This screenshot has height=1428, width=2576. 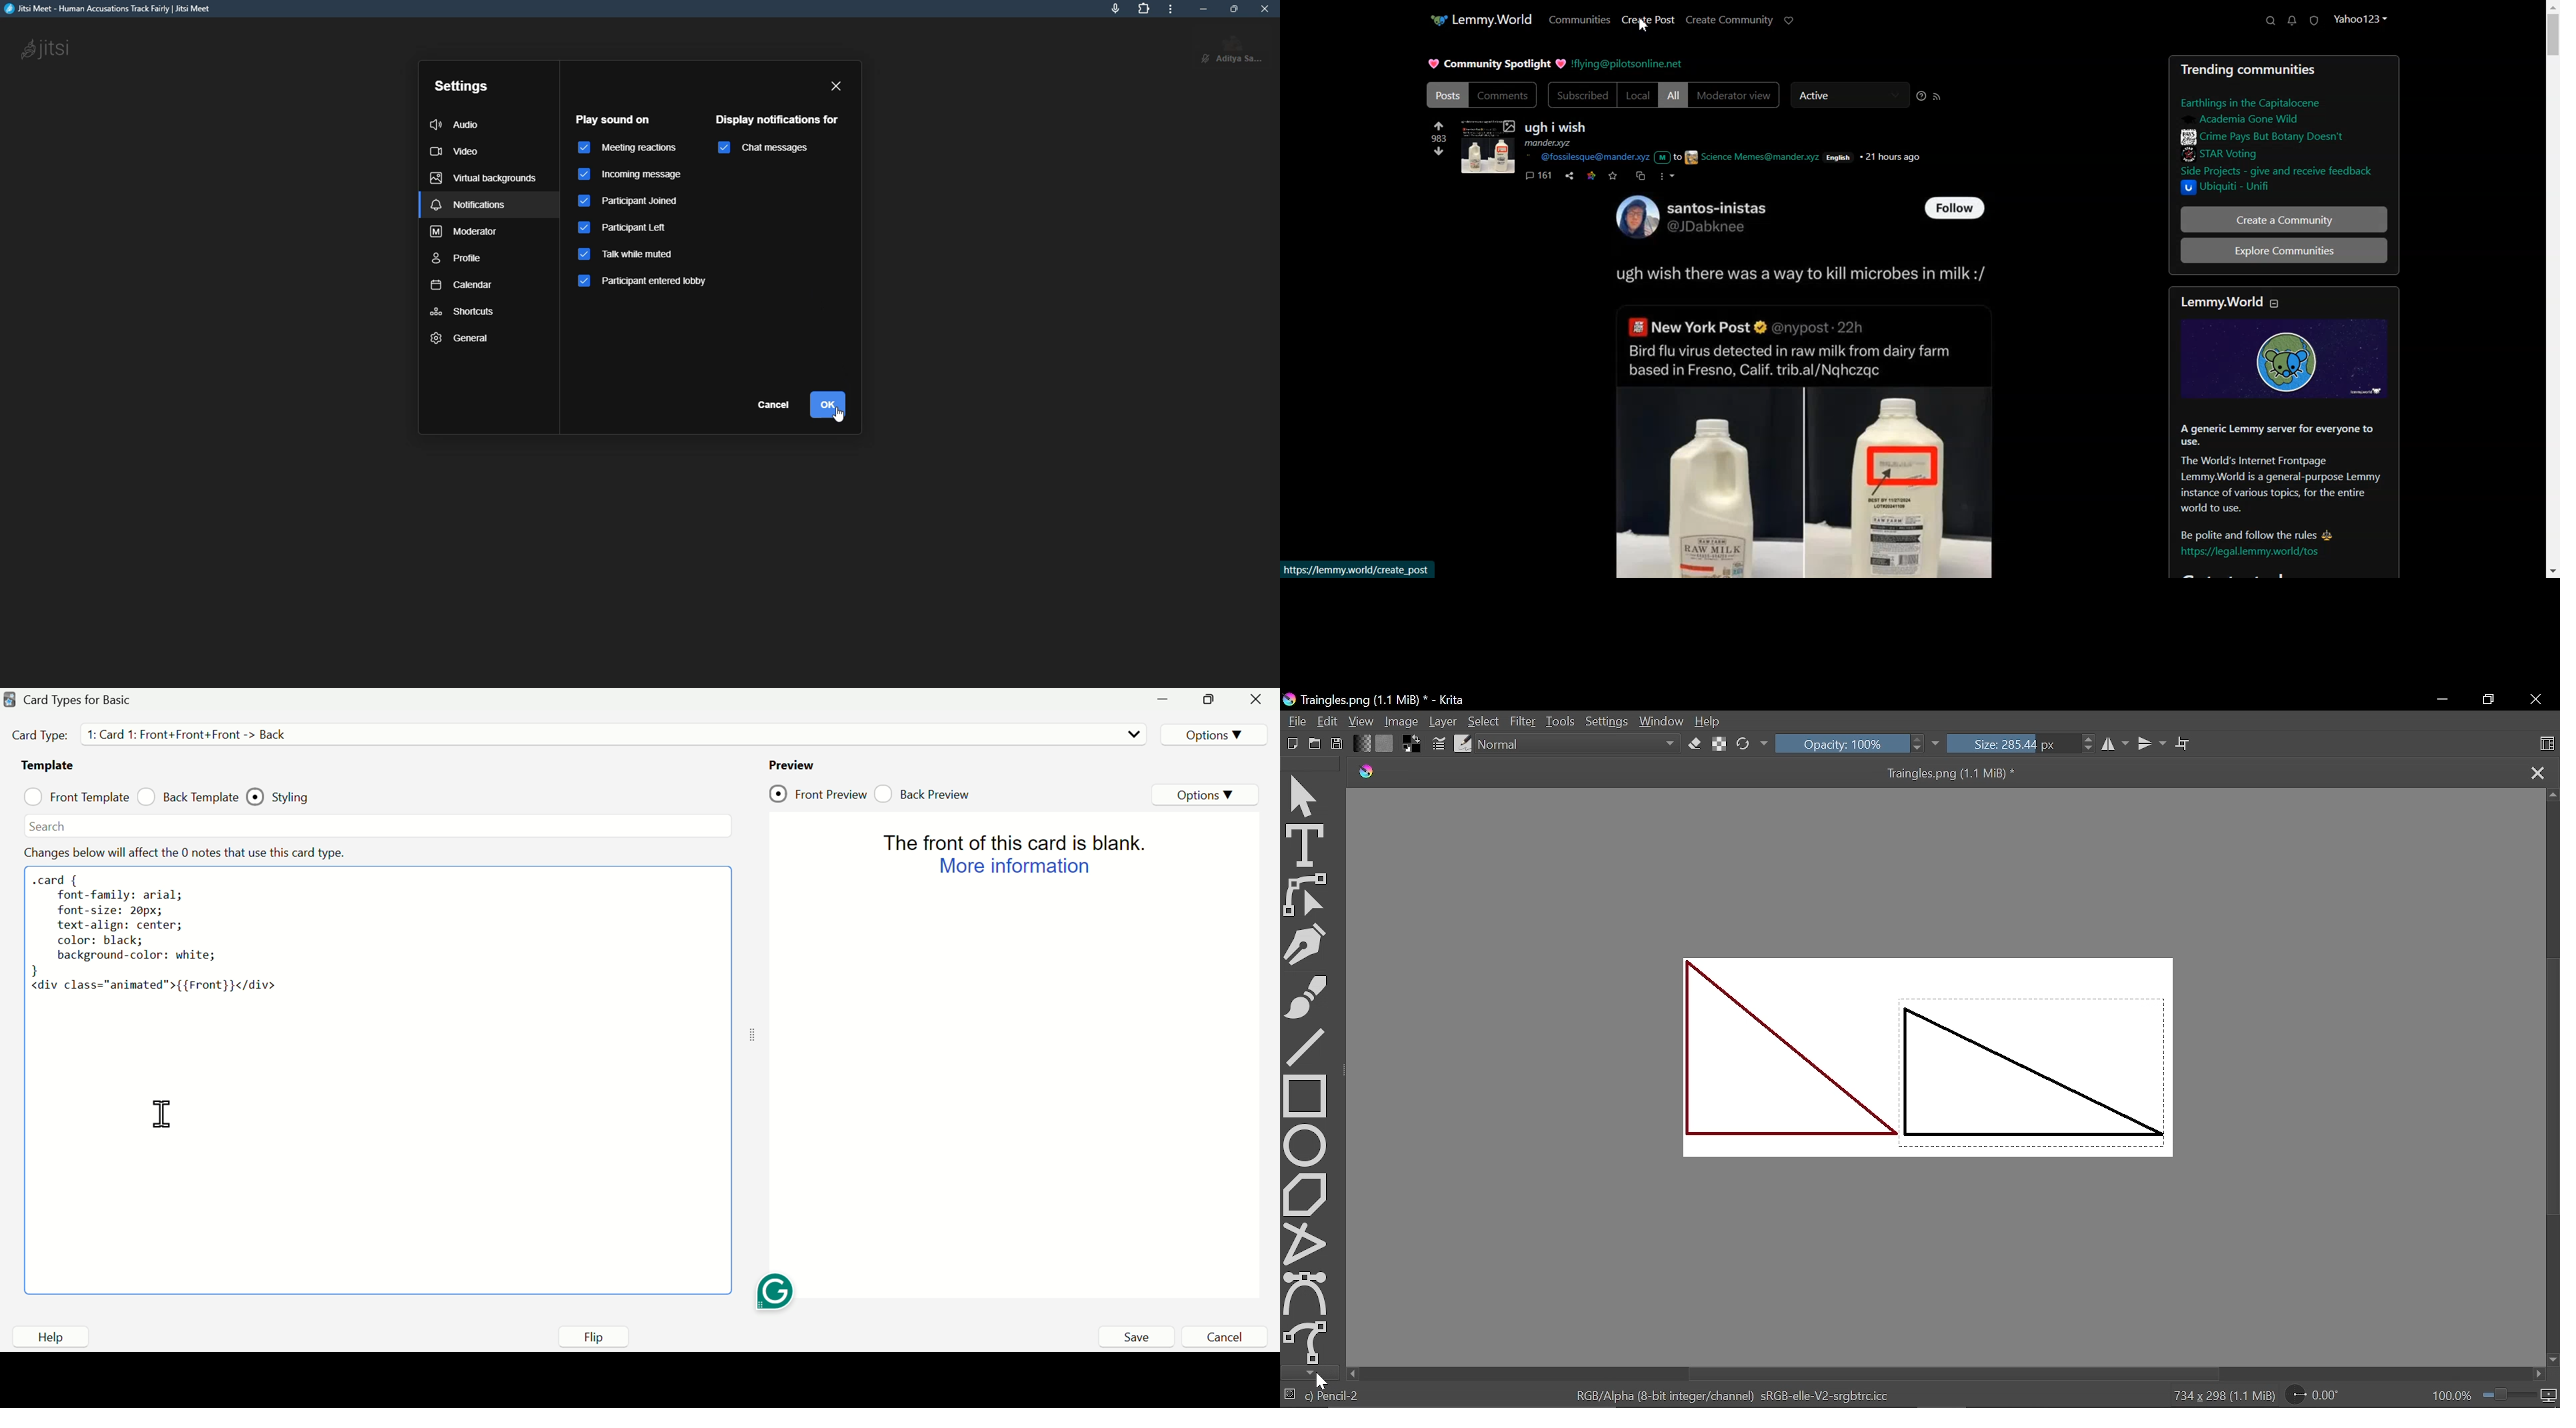 What do you see at coordinates (2285, 128) in the screenshot?
I see `Sidebar` at bounding box center [2285, 128].